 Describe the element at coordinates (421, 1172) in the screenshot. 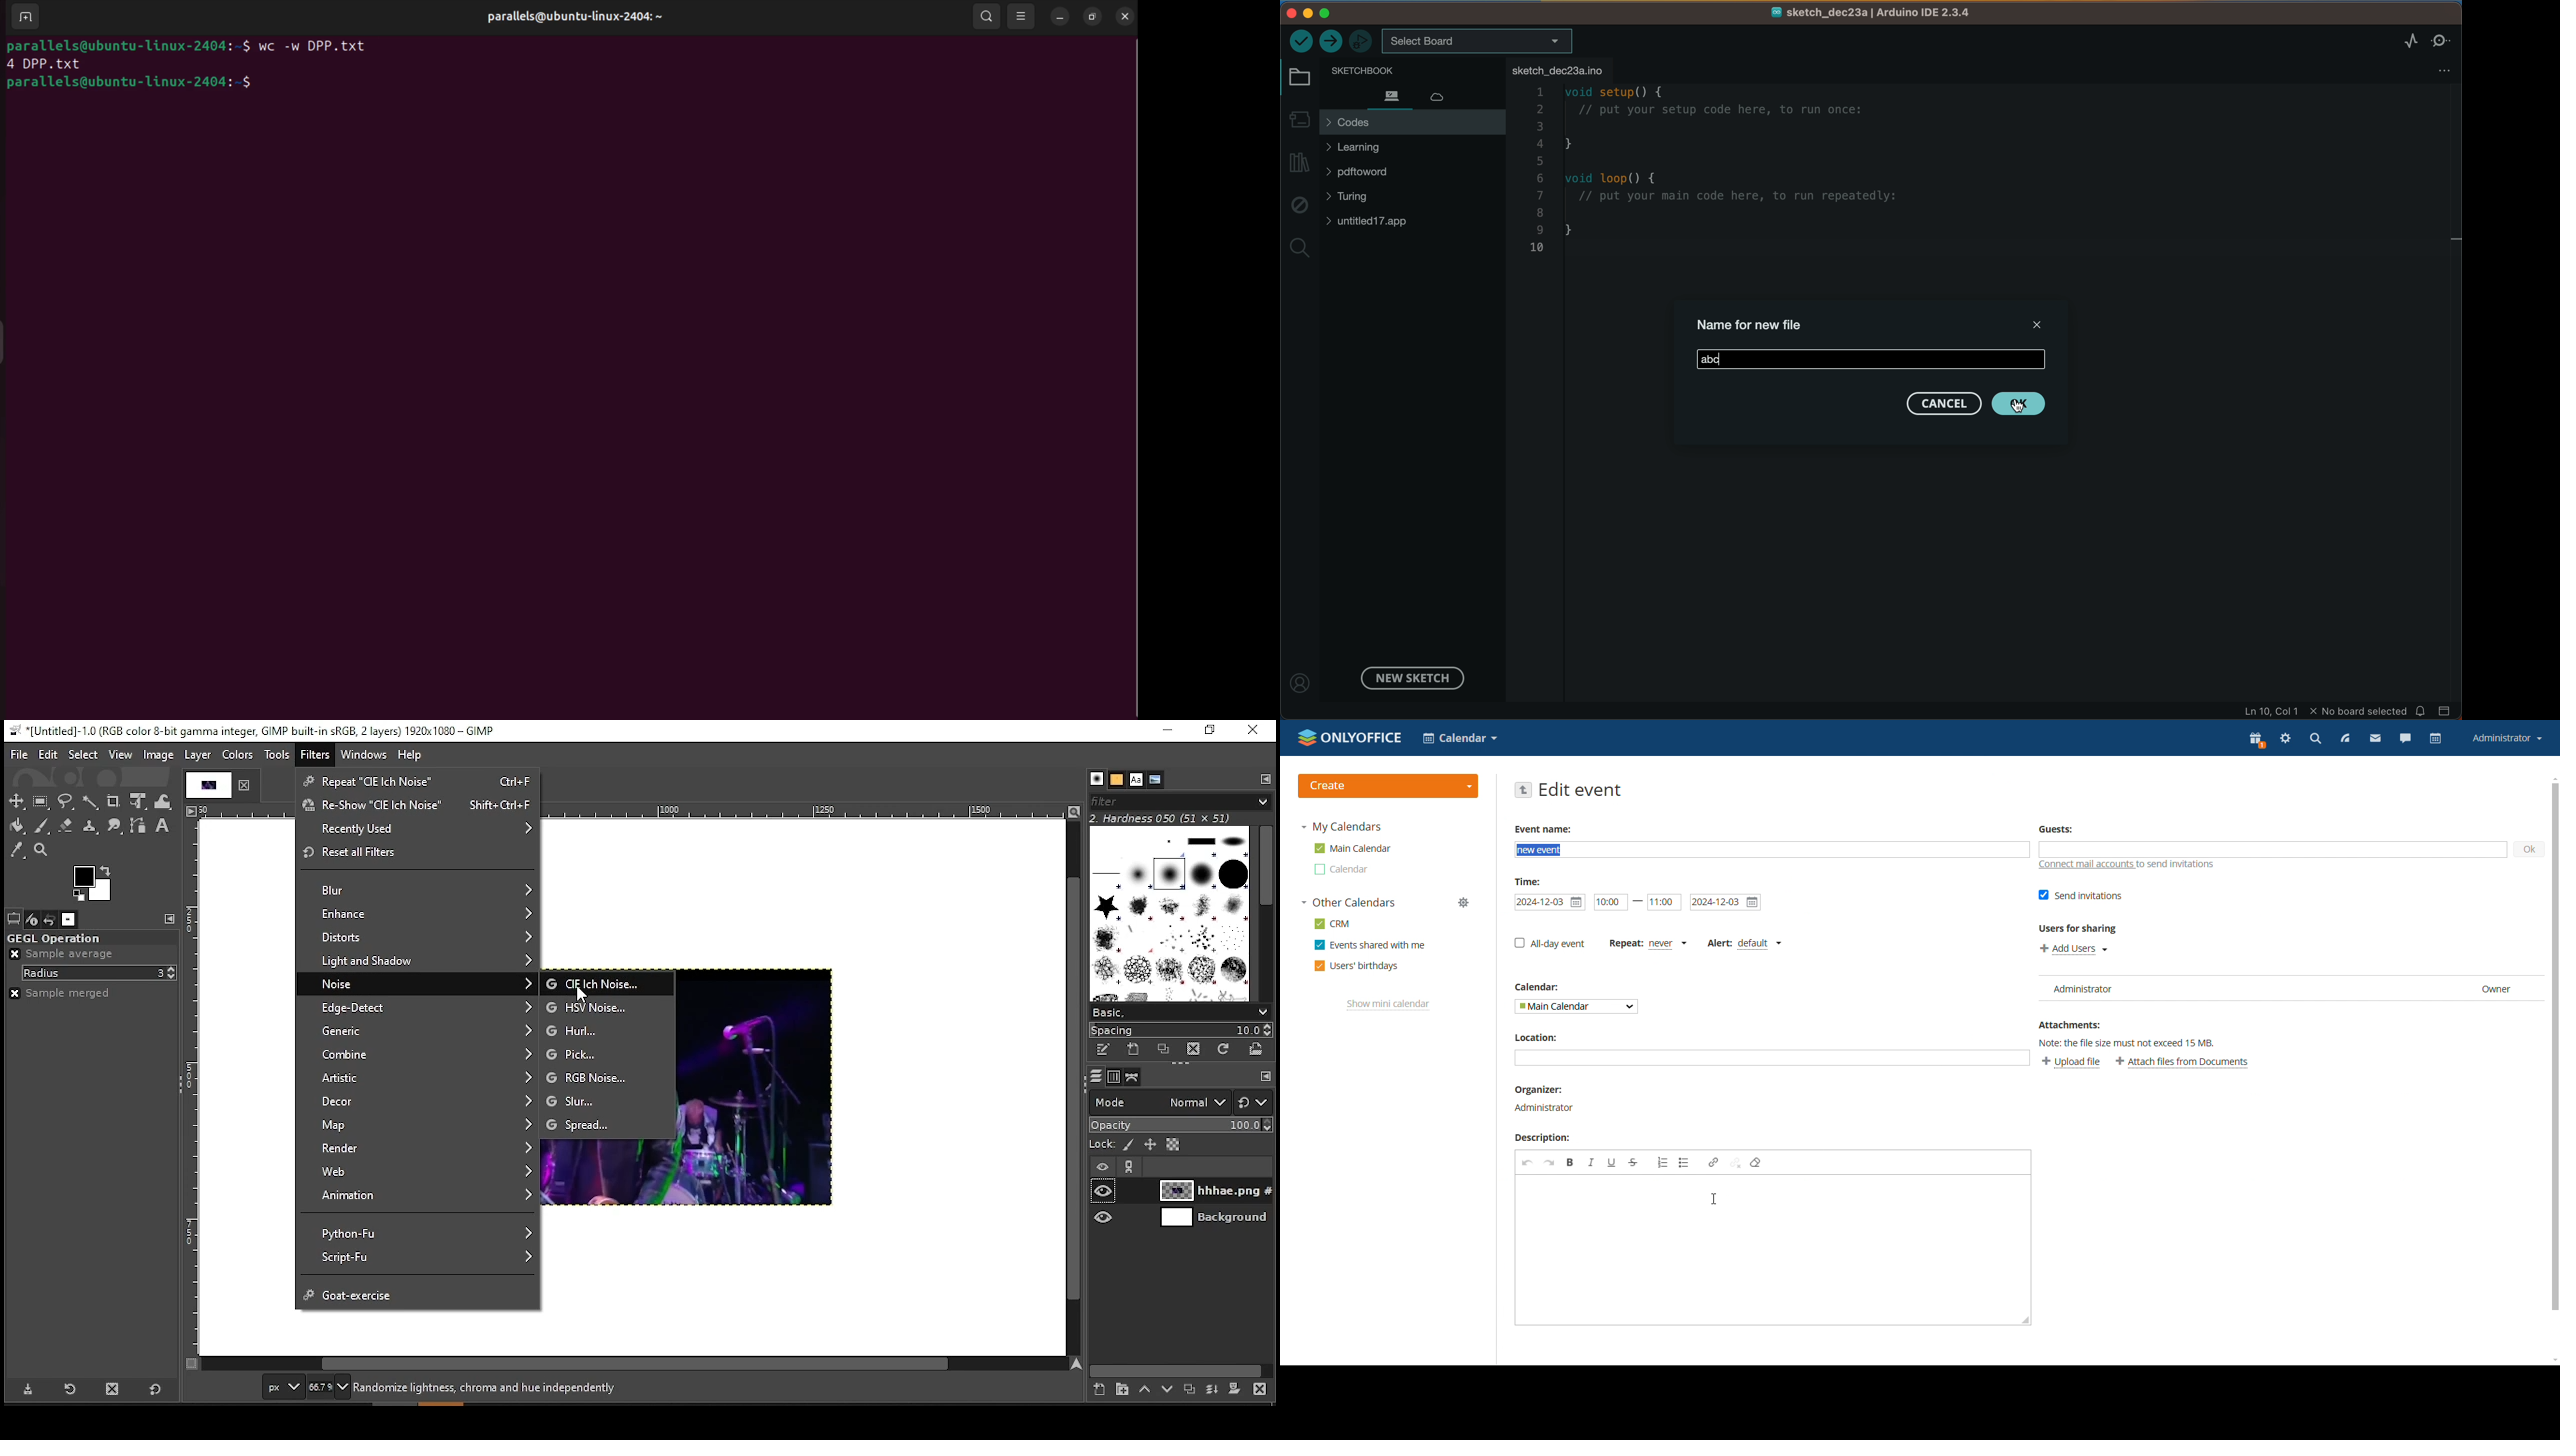

I see `web` at that location.